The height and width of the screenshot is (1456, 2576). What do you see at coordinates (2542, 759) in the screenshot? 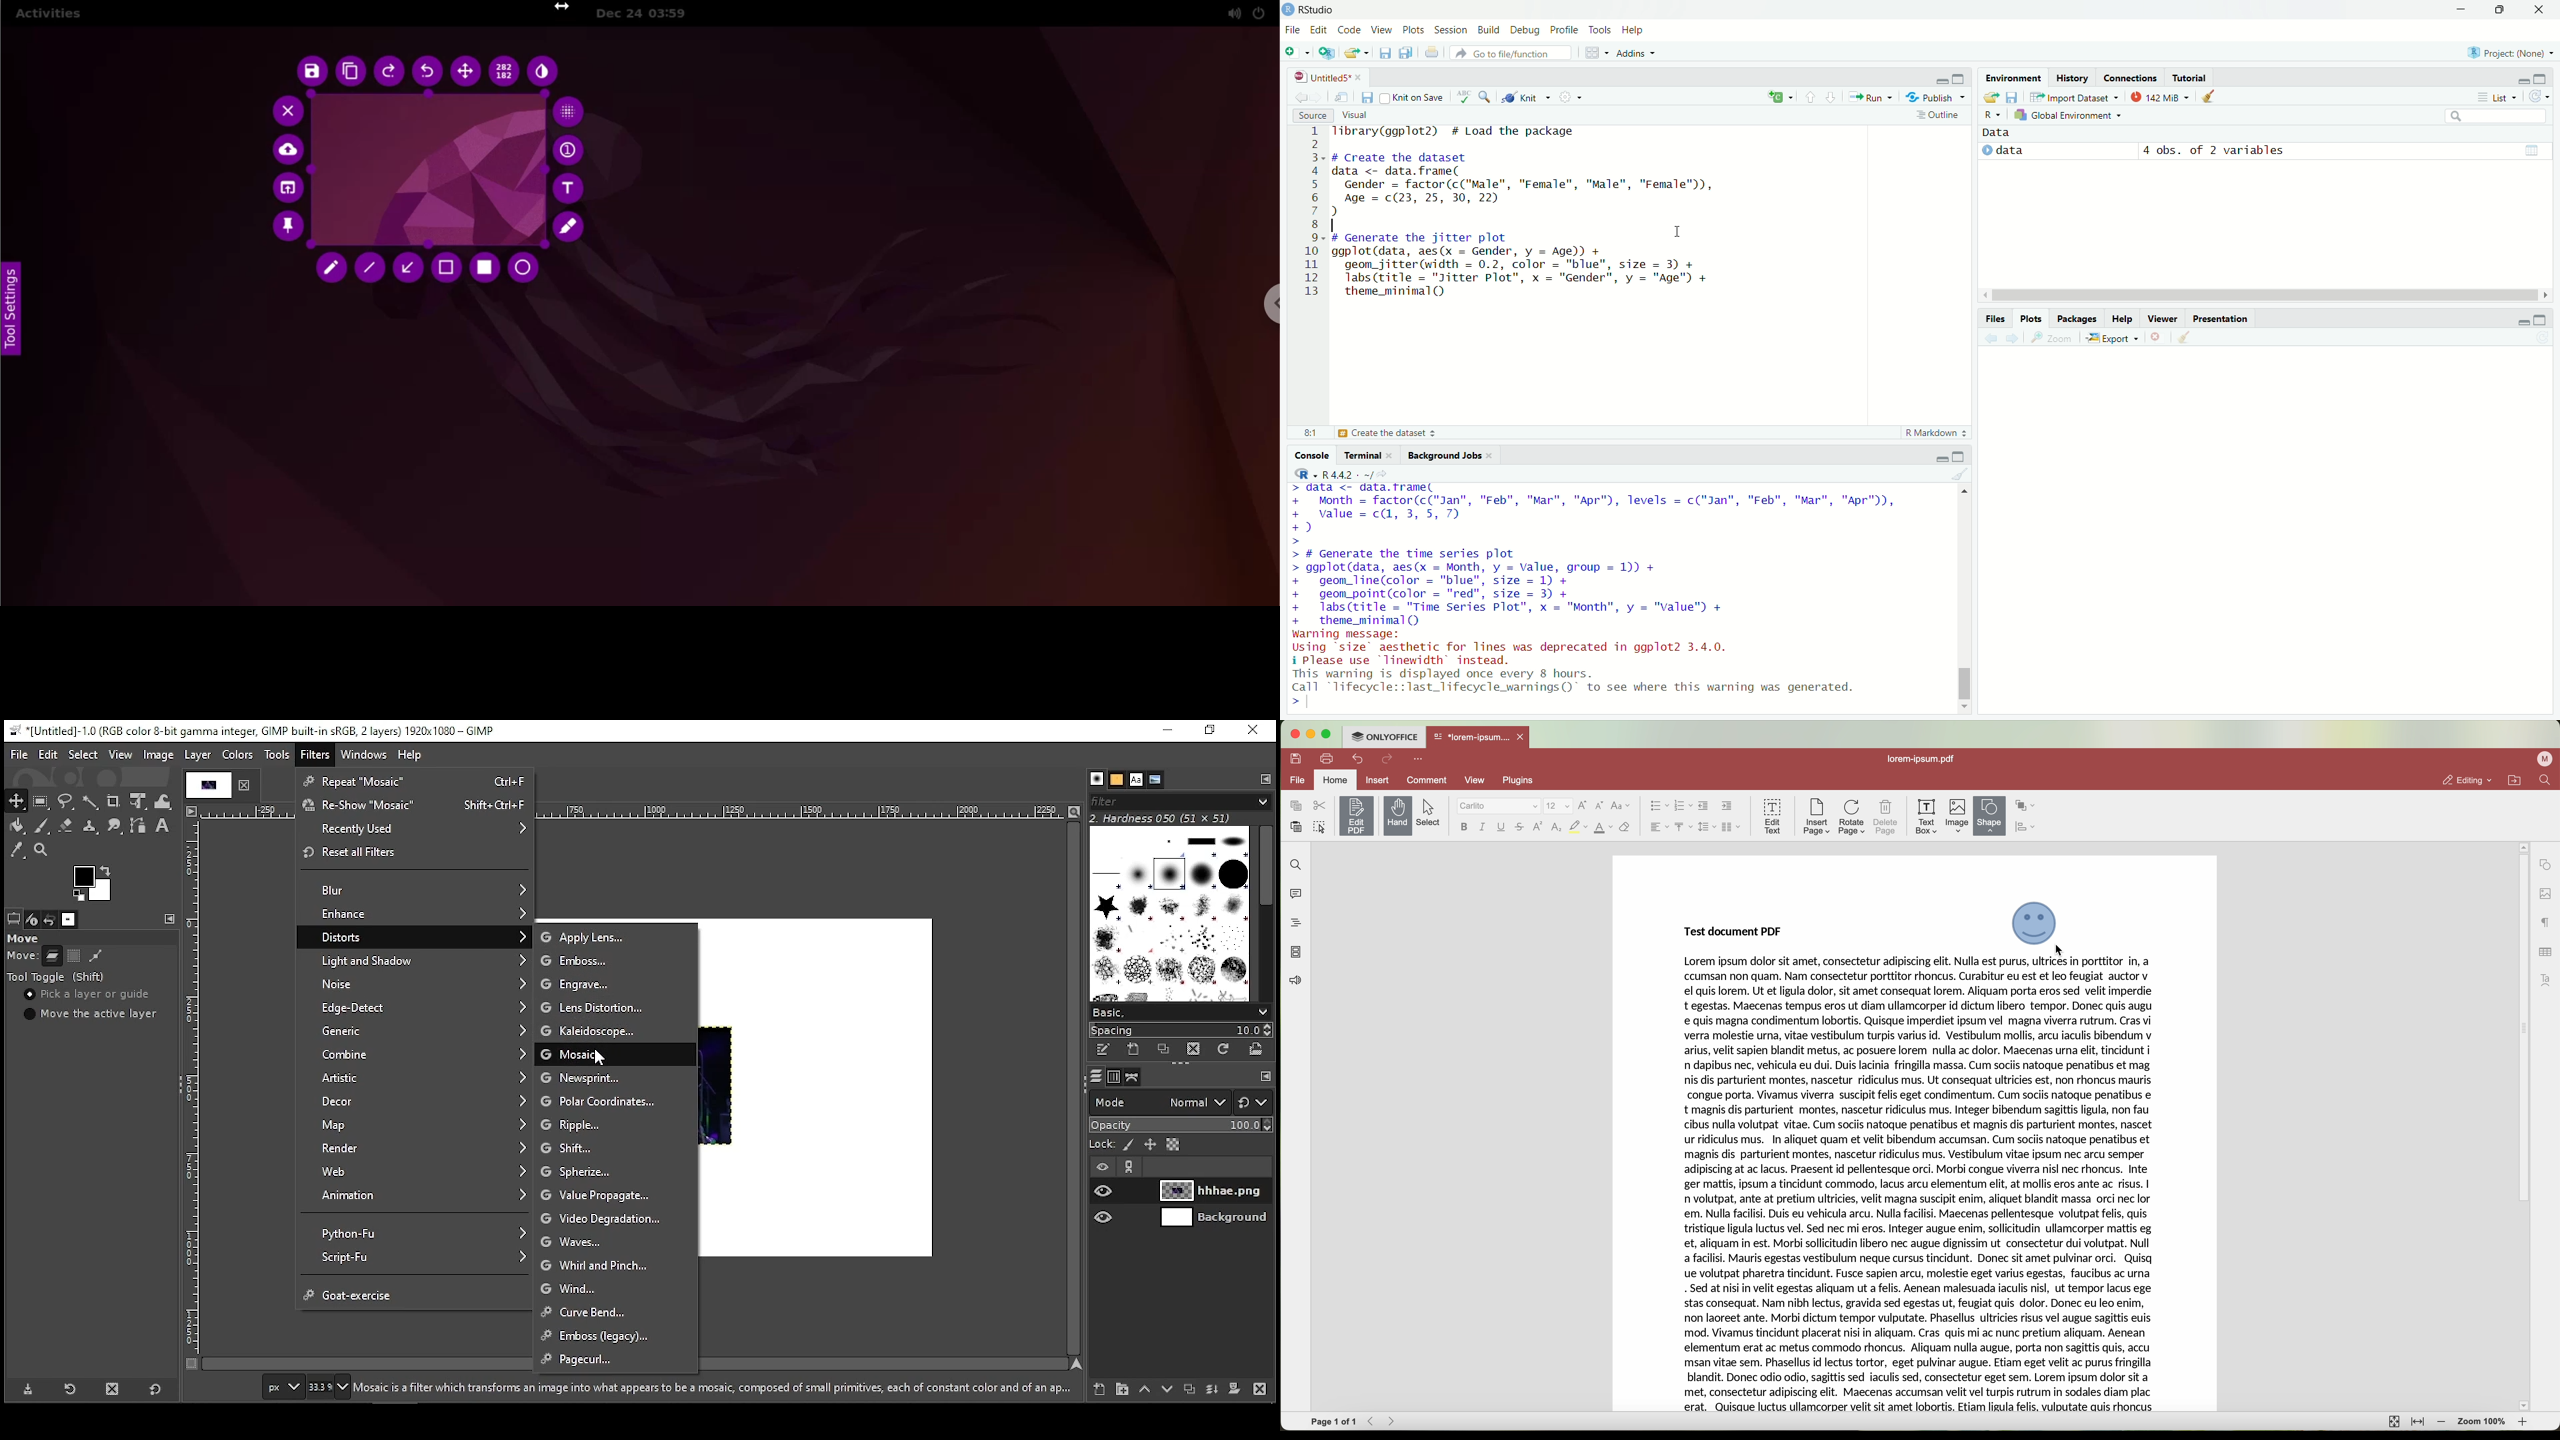
I see `profile` at bounding box center [2542, 759].